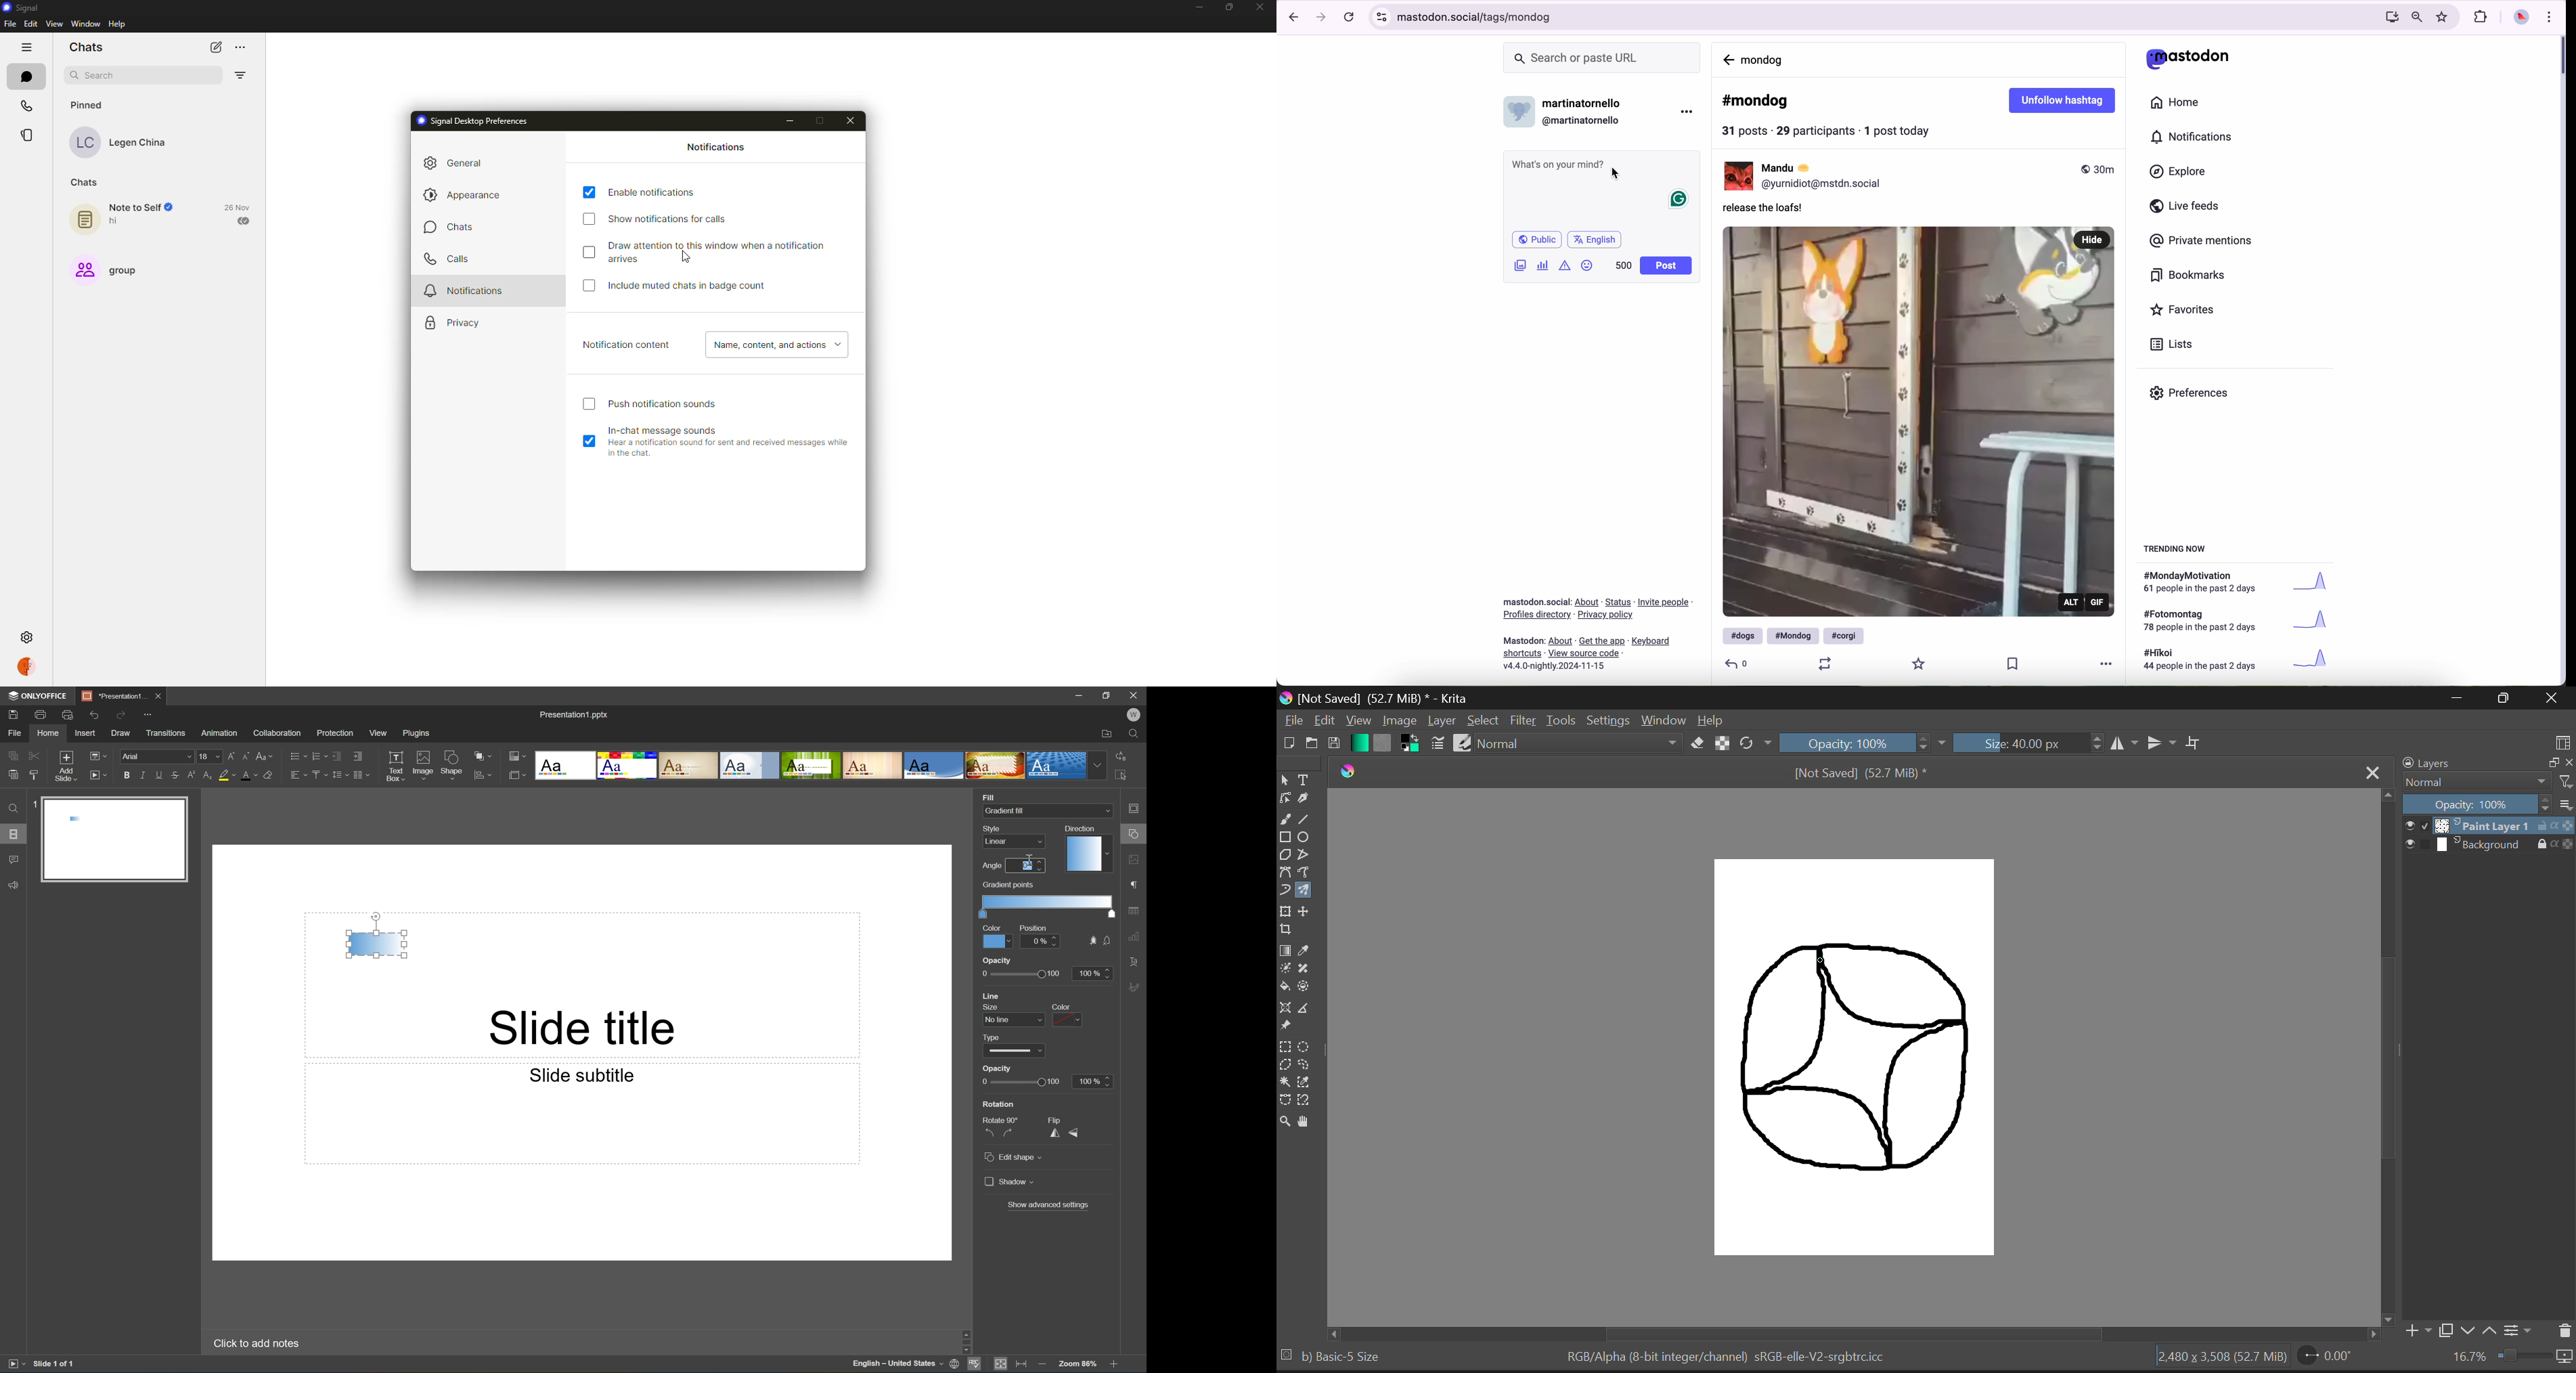  I want to click on New, so click(1288, 744).